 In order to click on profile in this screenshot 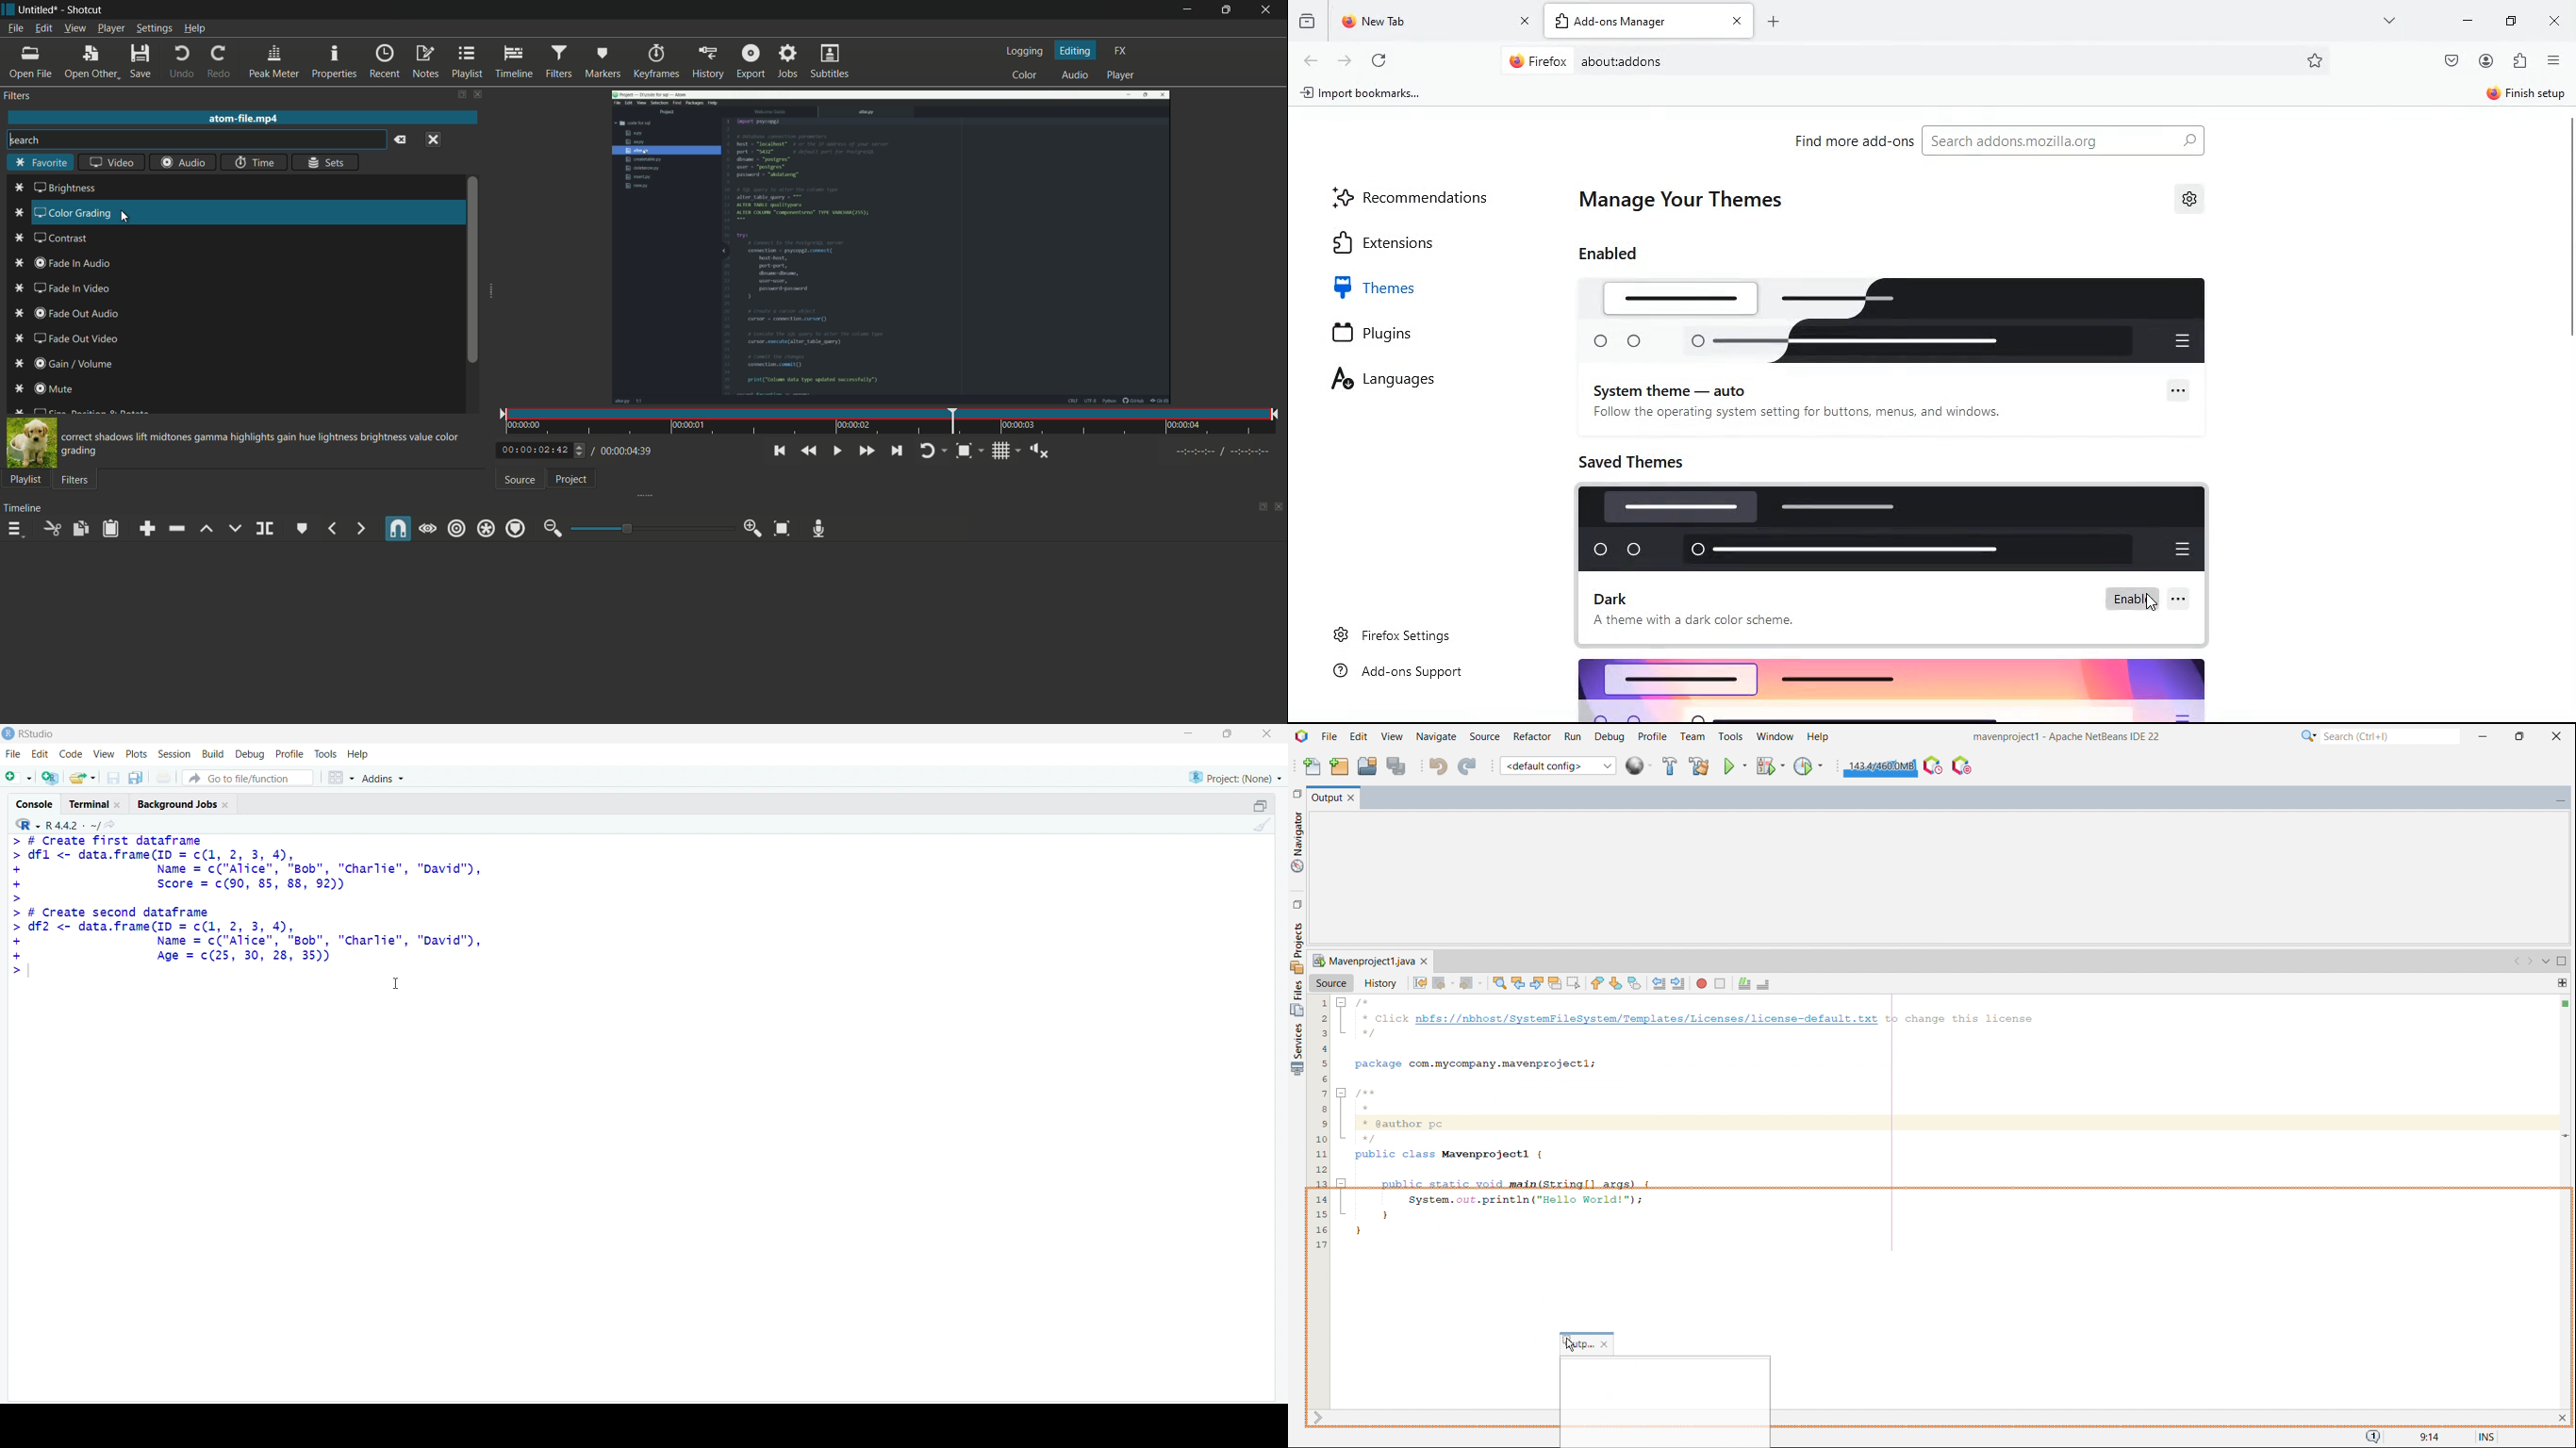, I will do `click(289, 754)`.